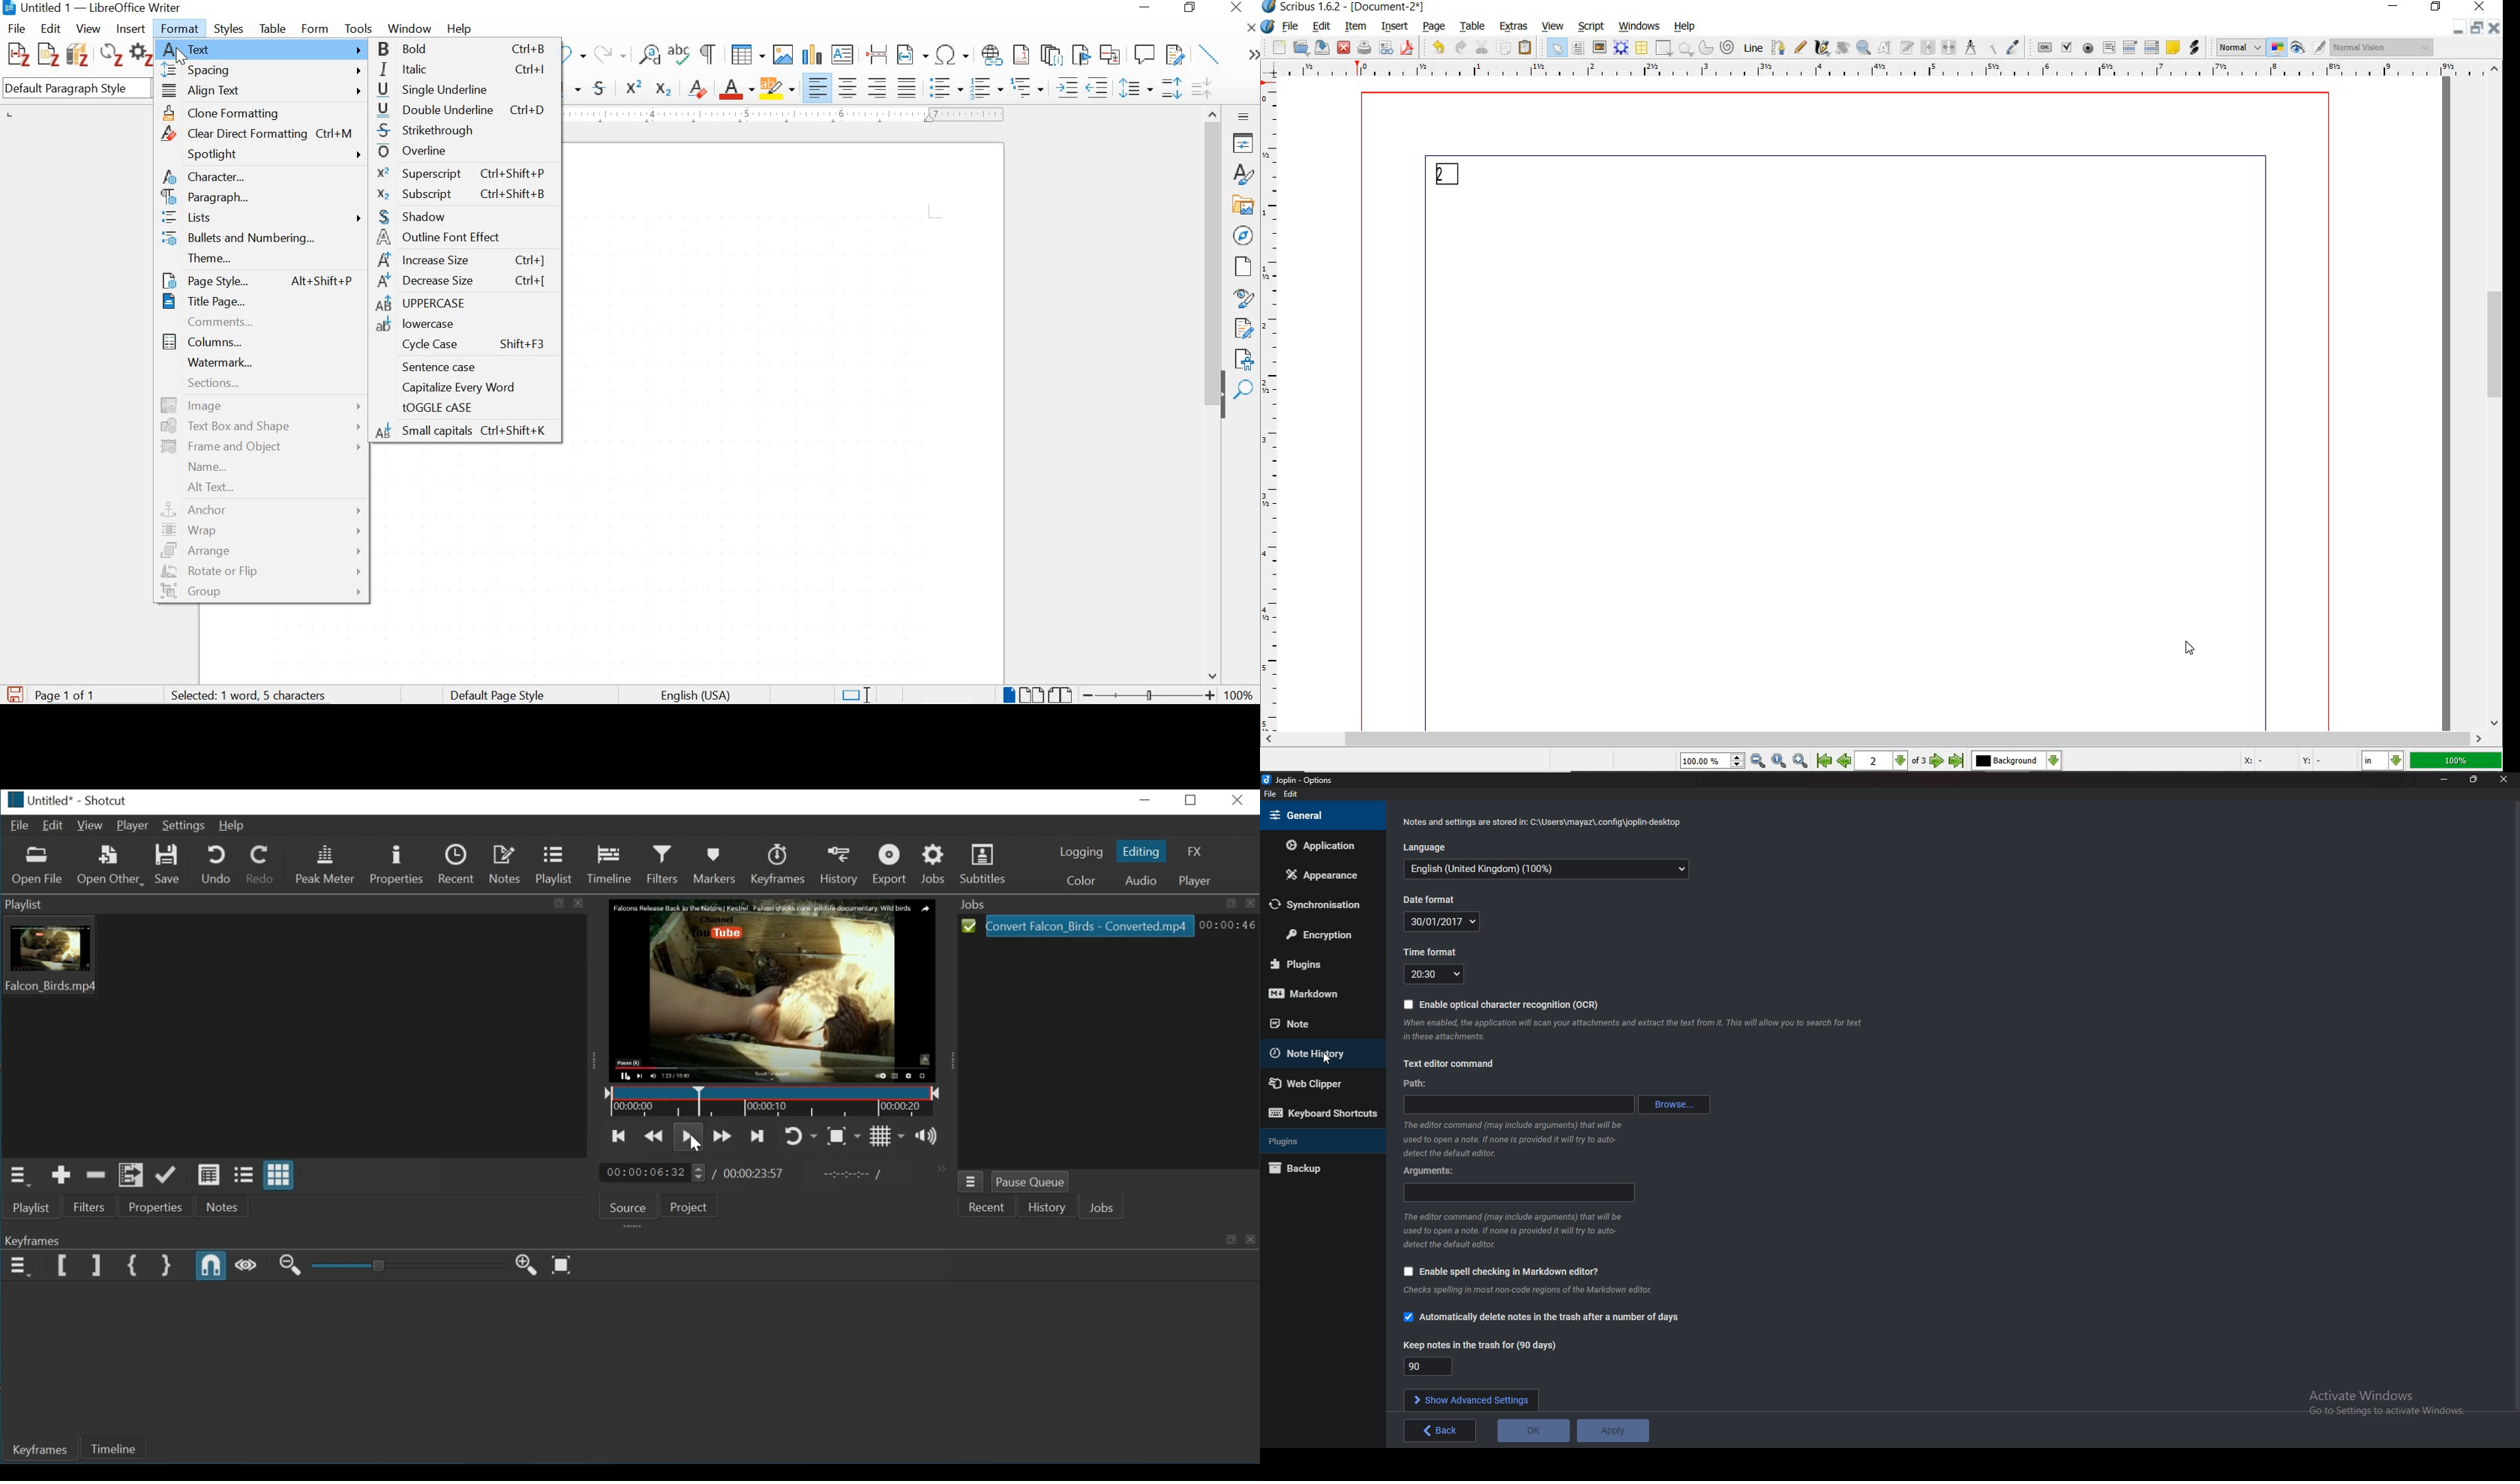 The image size is (2520, 1484). What do you see at coordinates (2015, 47) in the screenshot?
I see `eye dropper` at bounding box center [2015, 47].